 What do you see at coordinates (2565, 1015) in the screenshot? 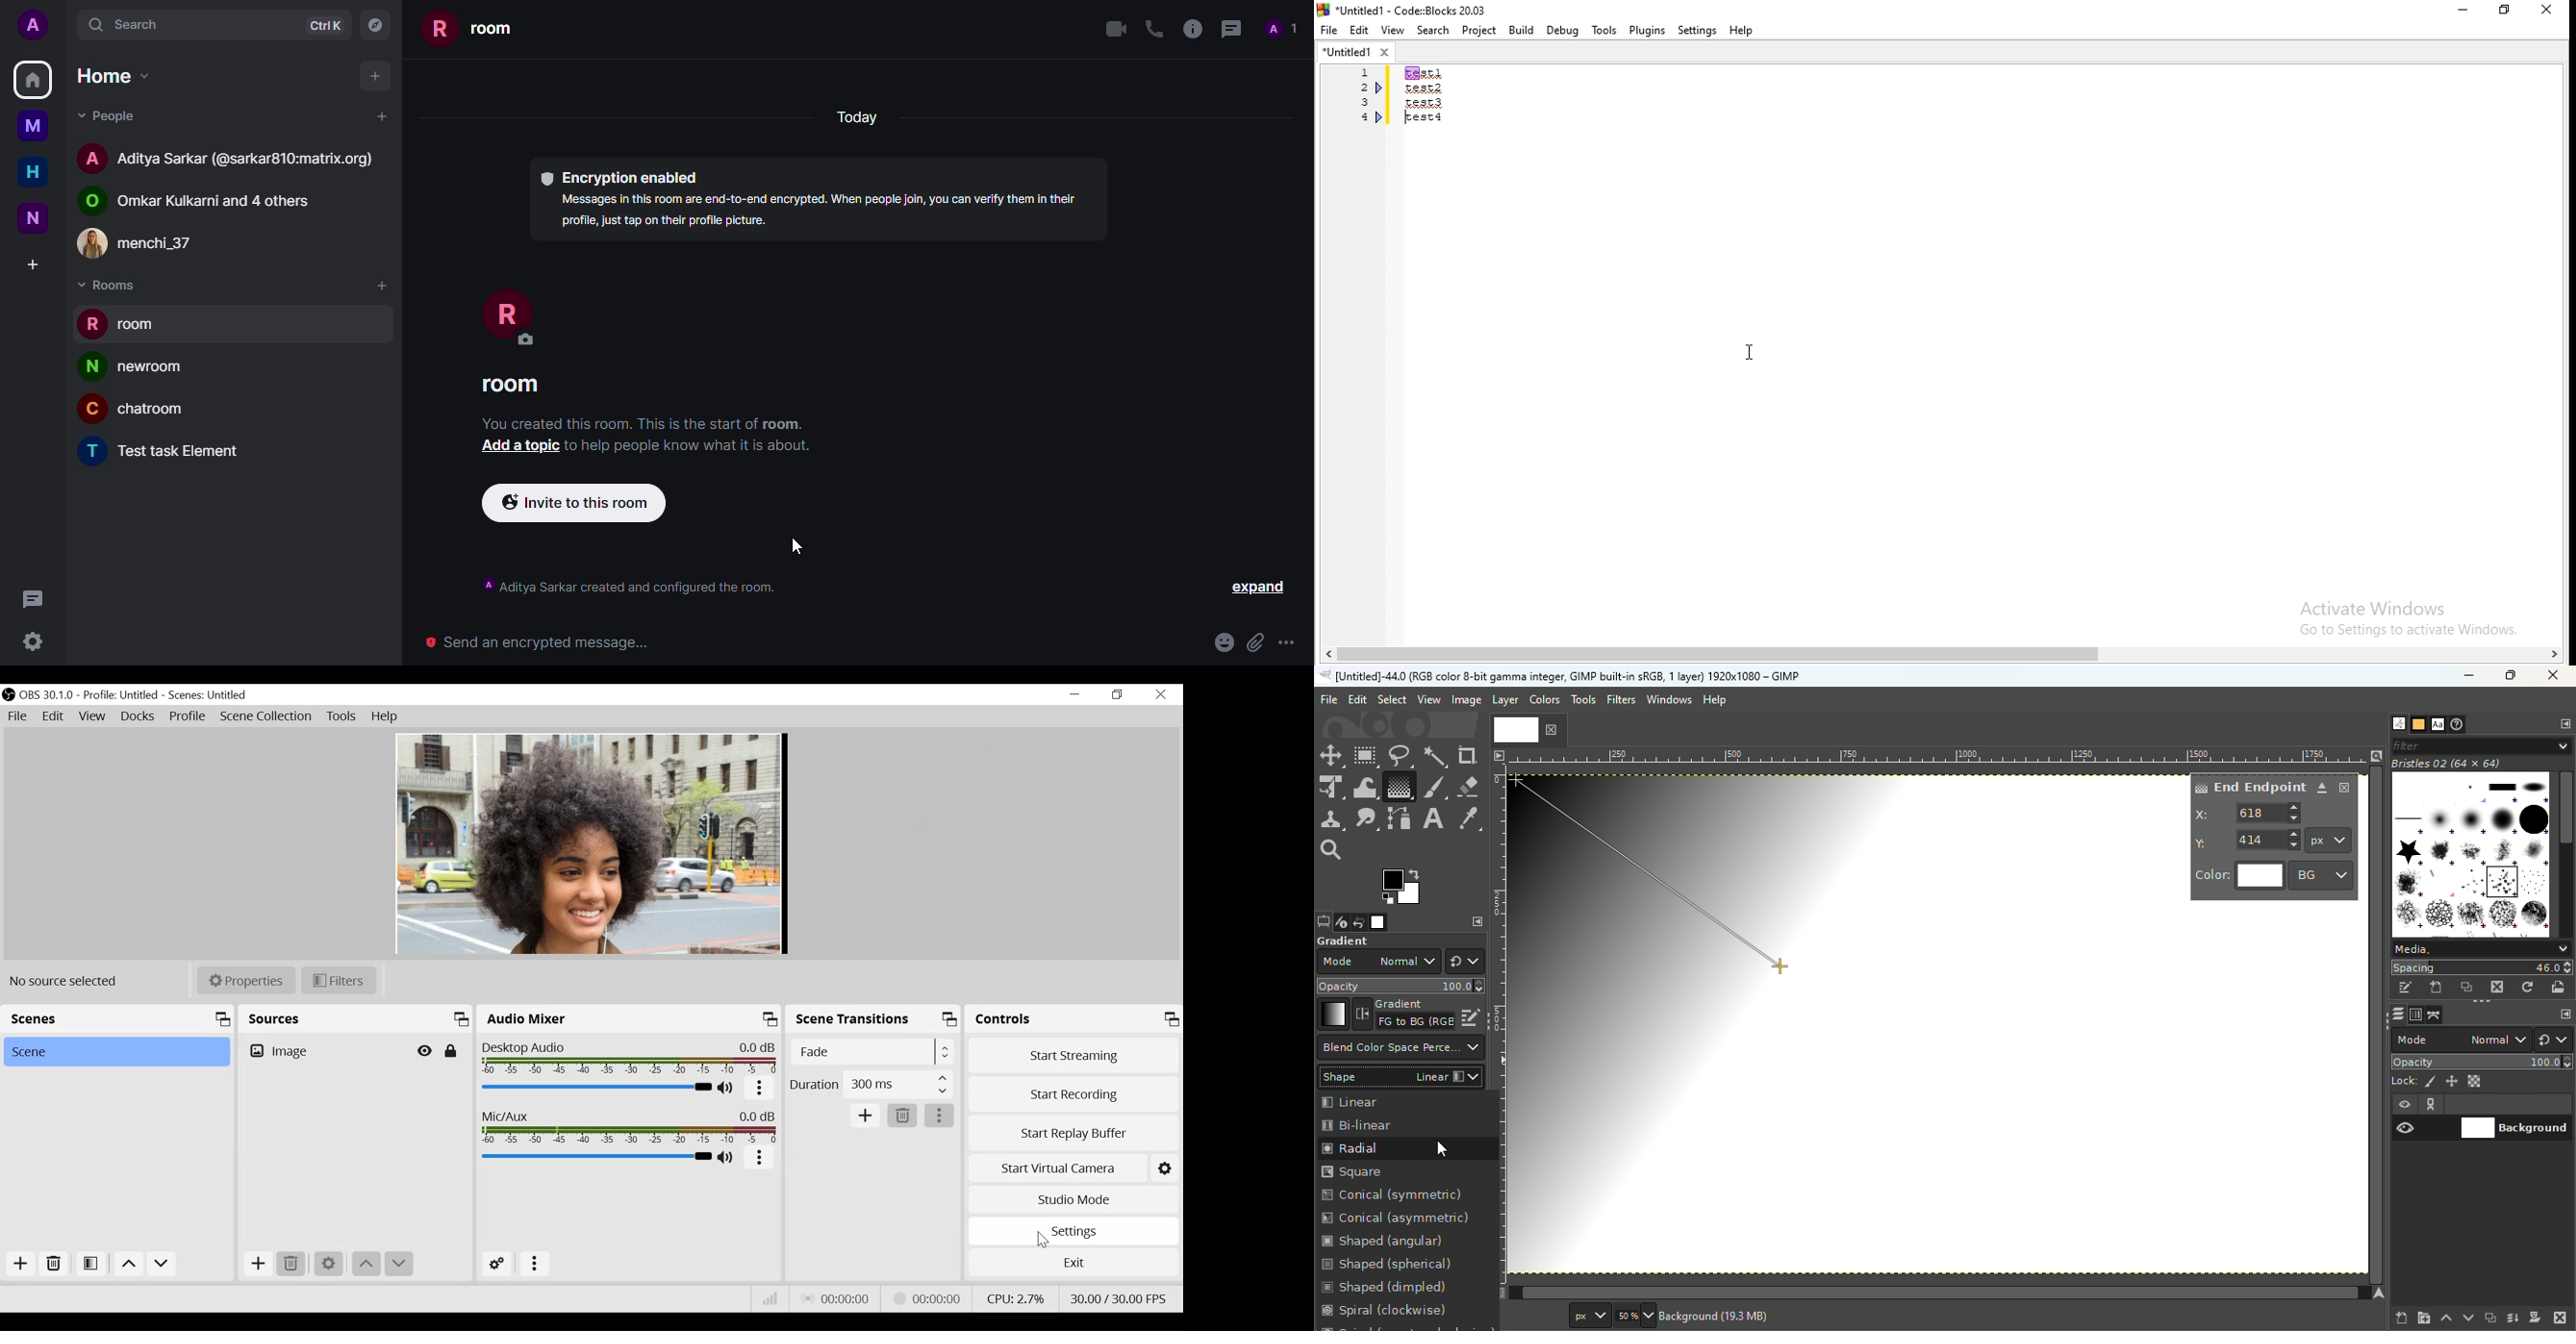
I see `Configure this tab` at bounding box center [2565, 1015].